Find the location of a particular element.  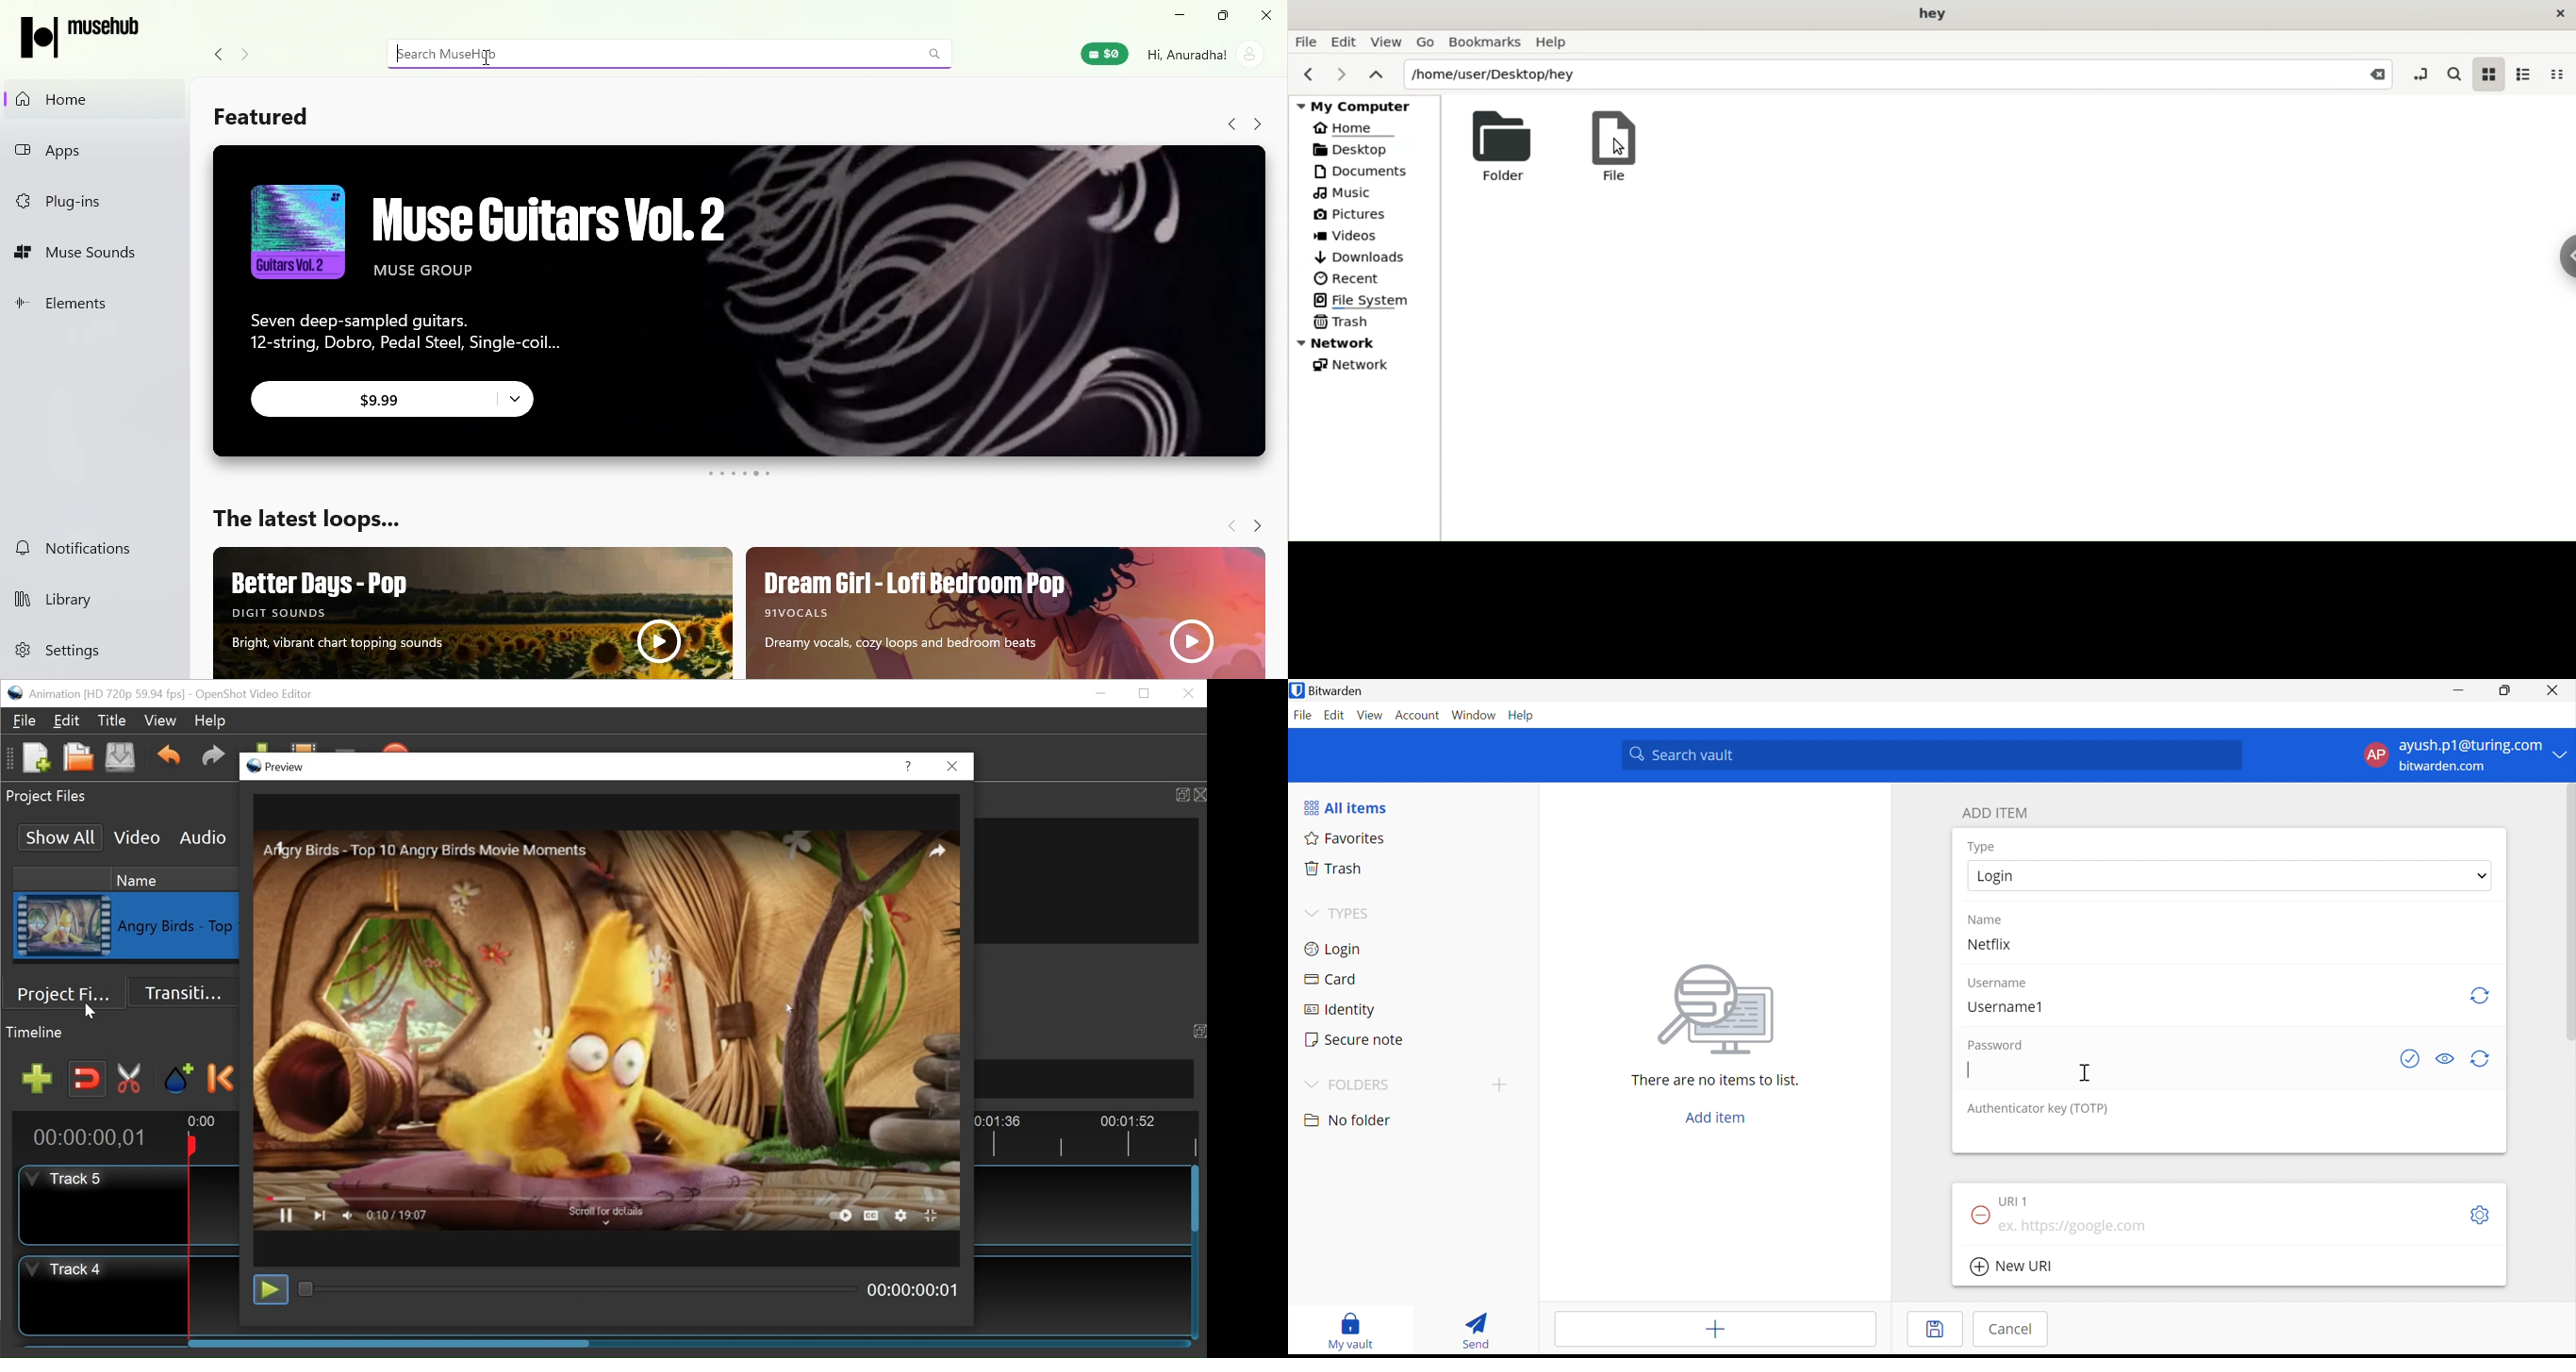

Account is located at coordinates (1416, 715).